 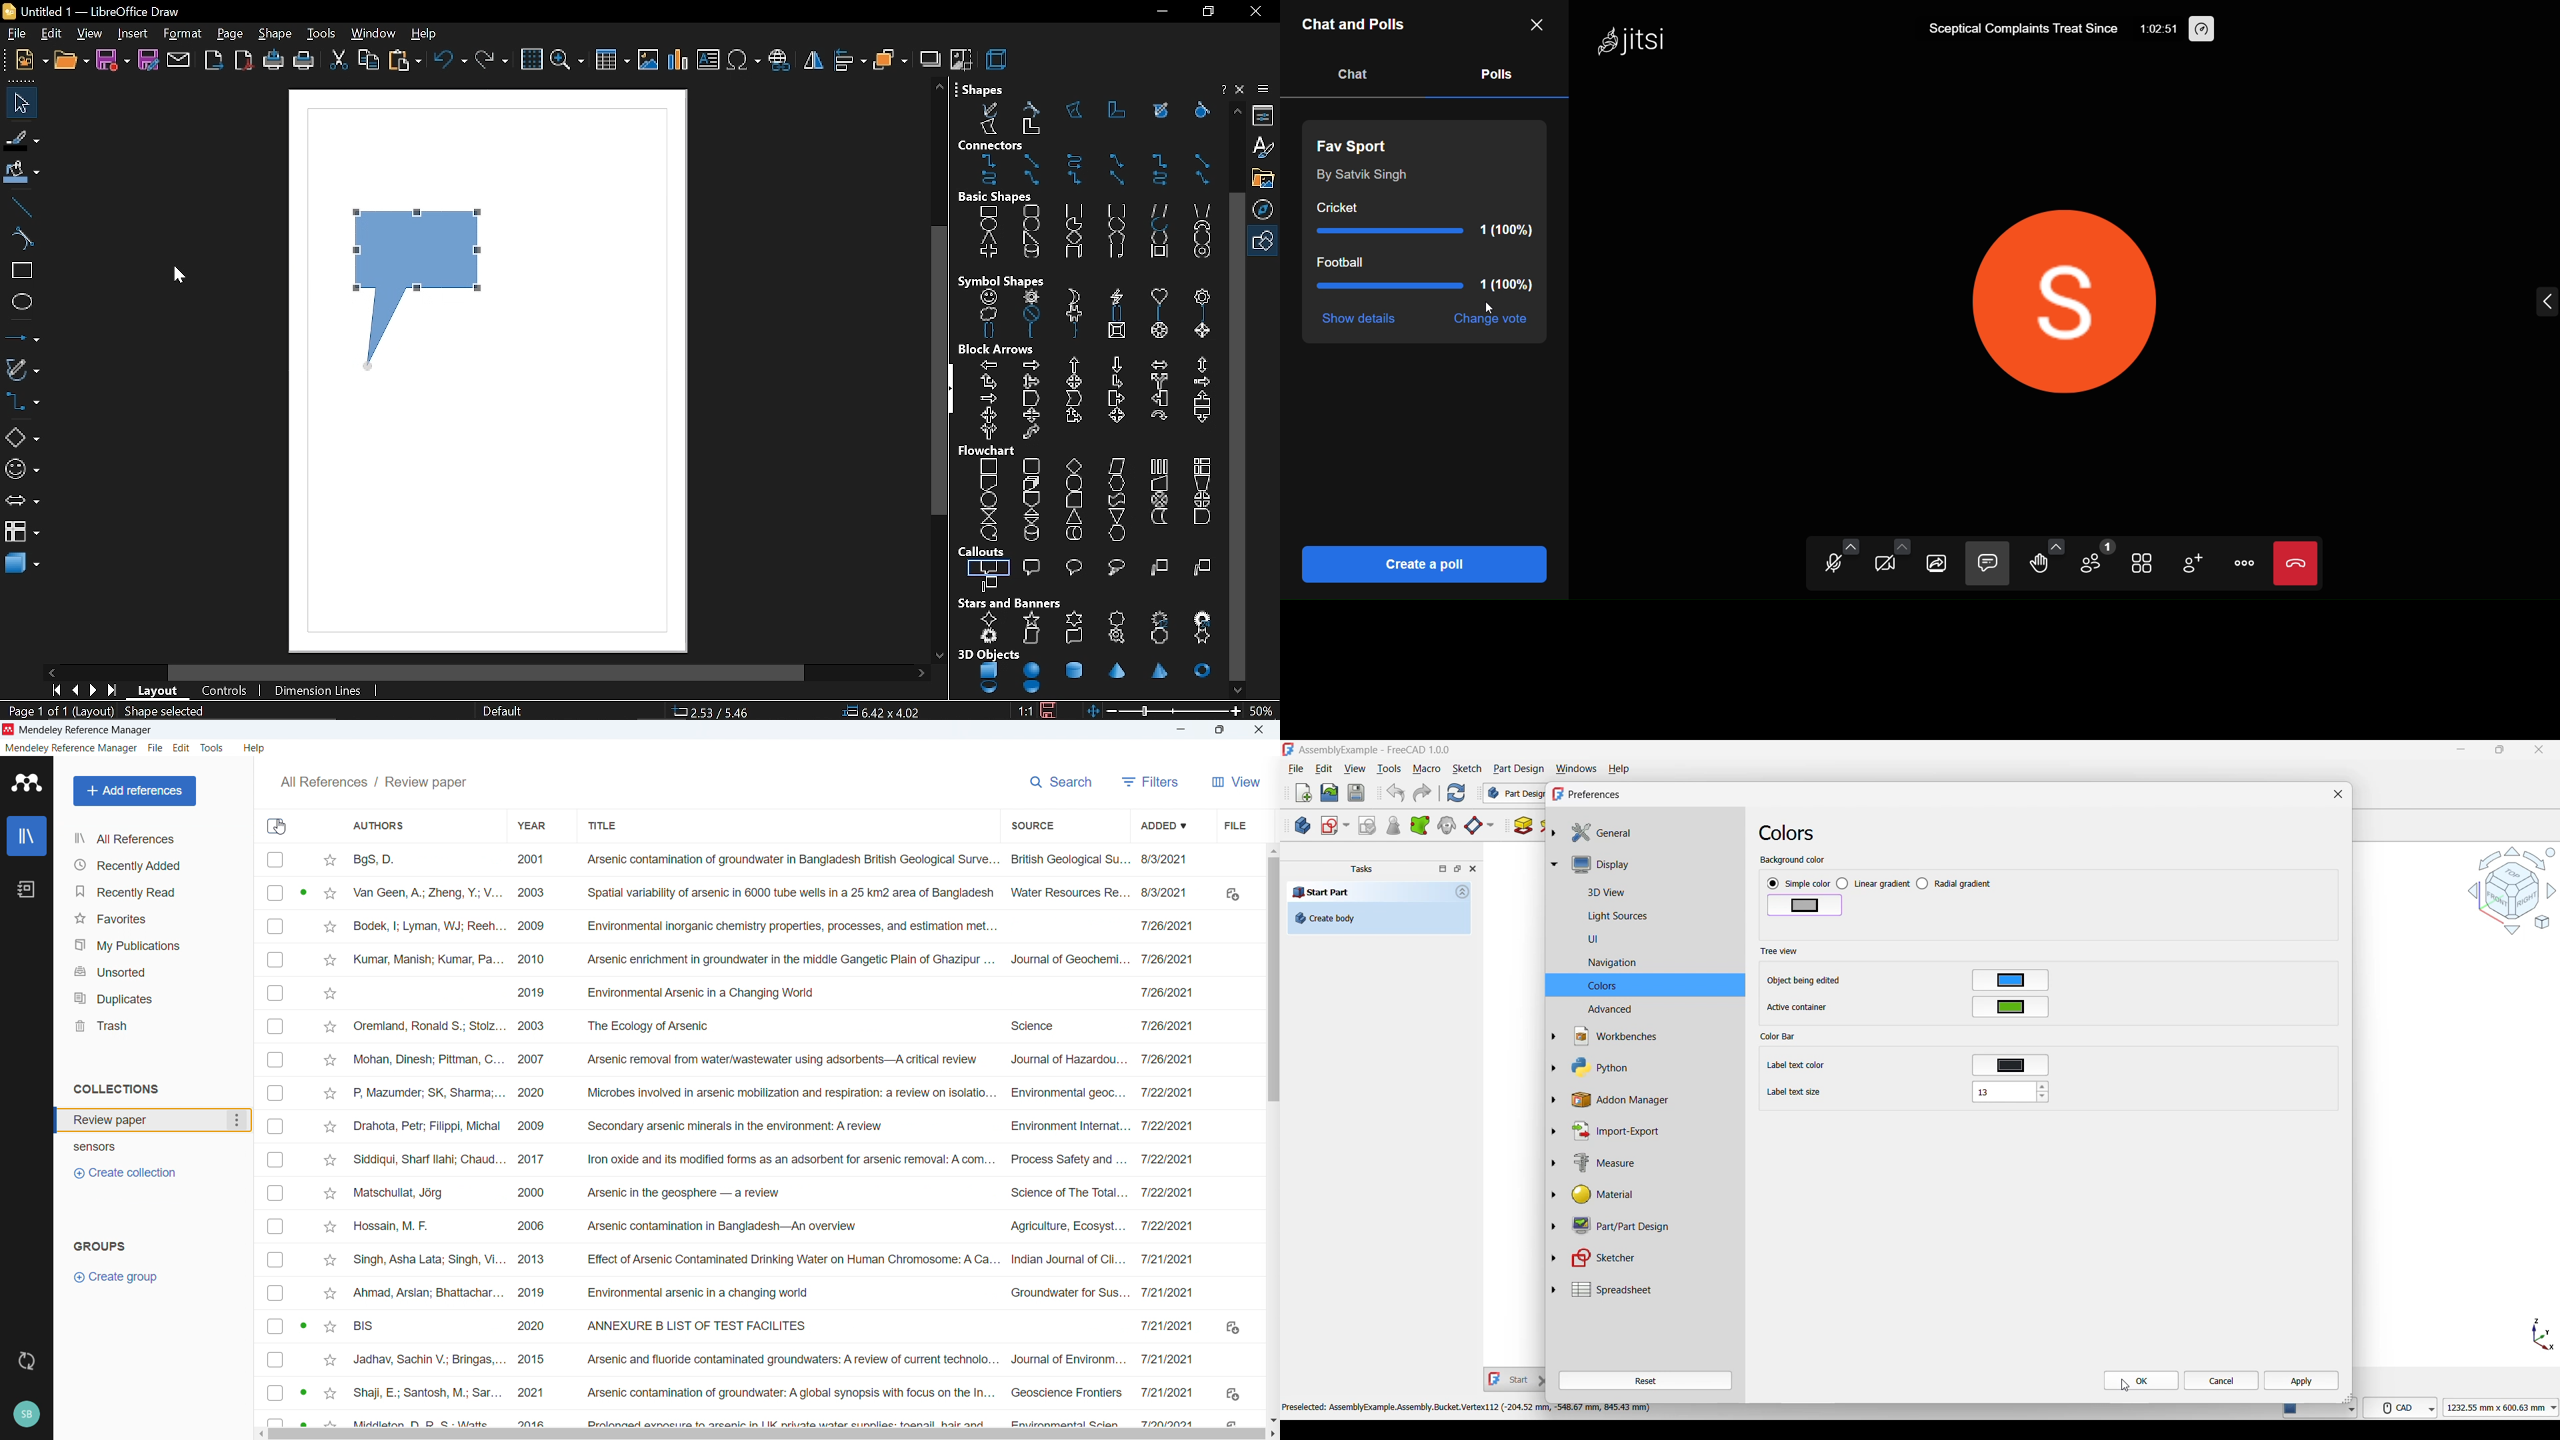 I want to click on left arrow, so click(x=990, y=364).